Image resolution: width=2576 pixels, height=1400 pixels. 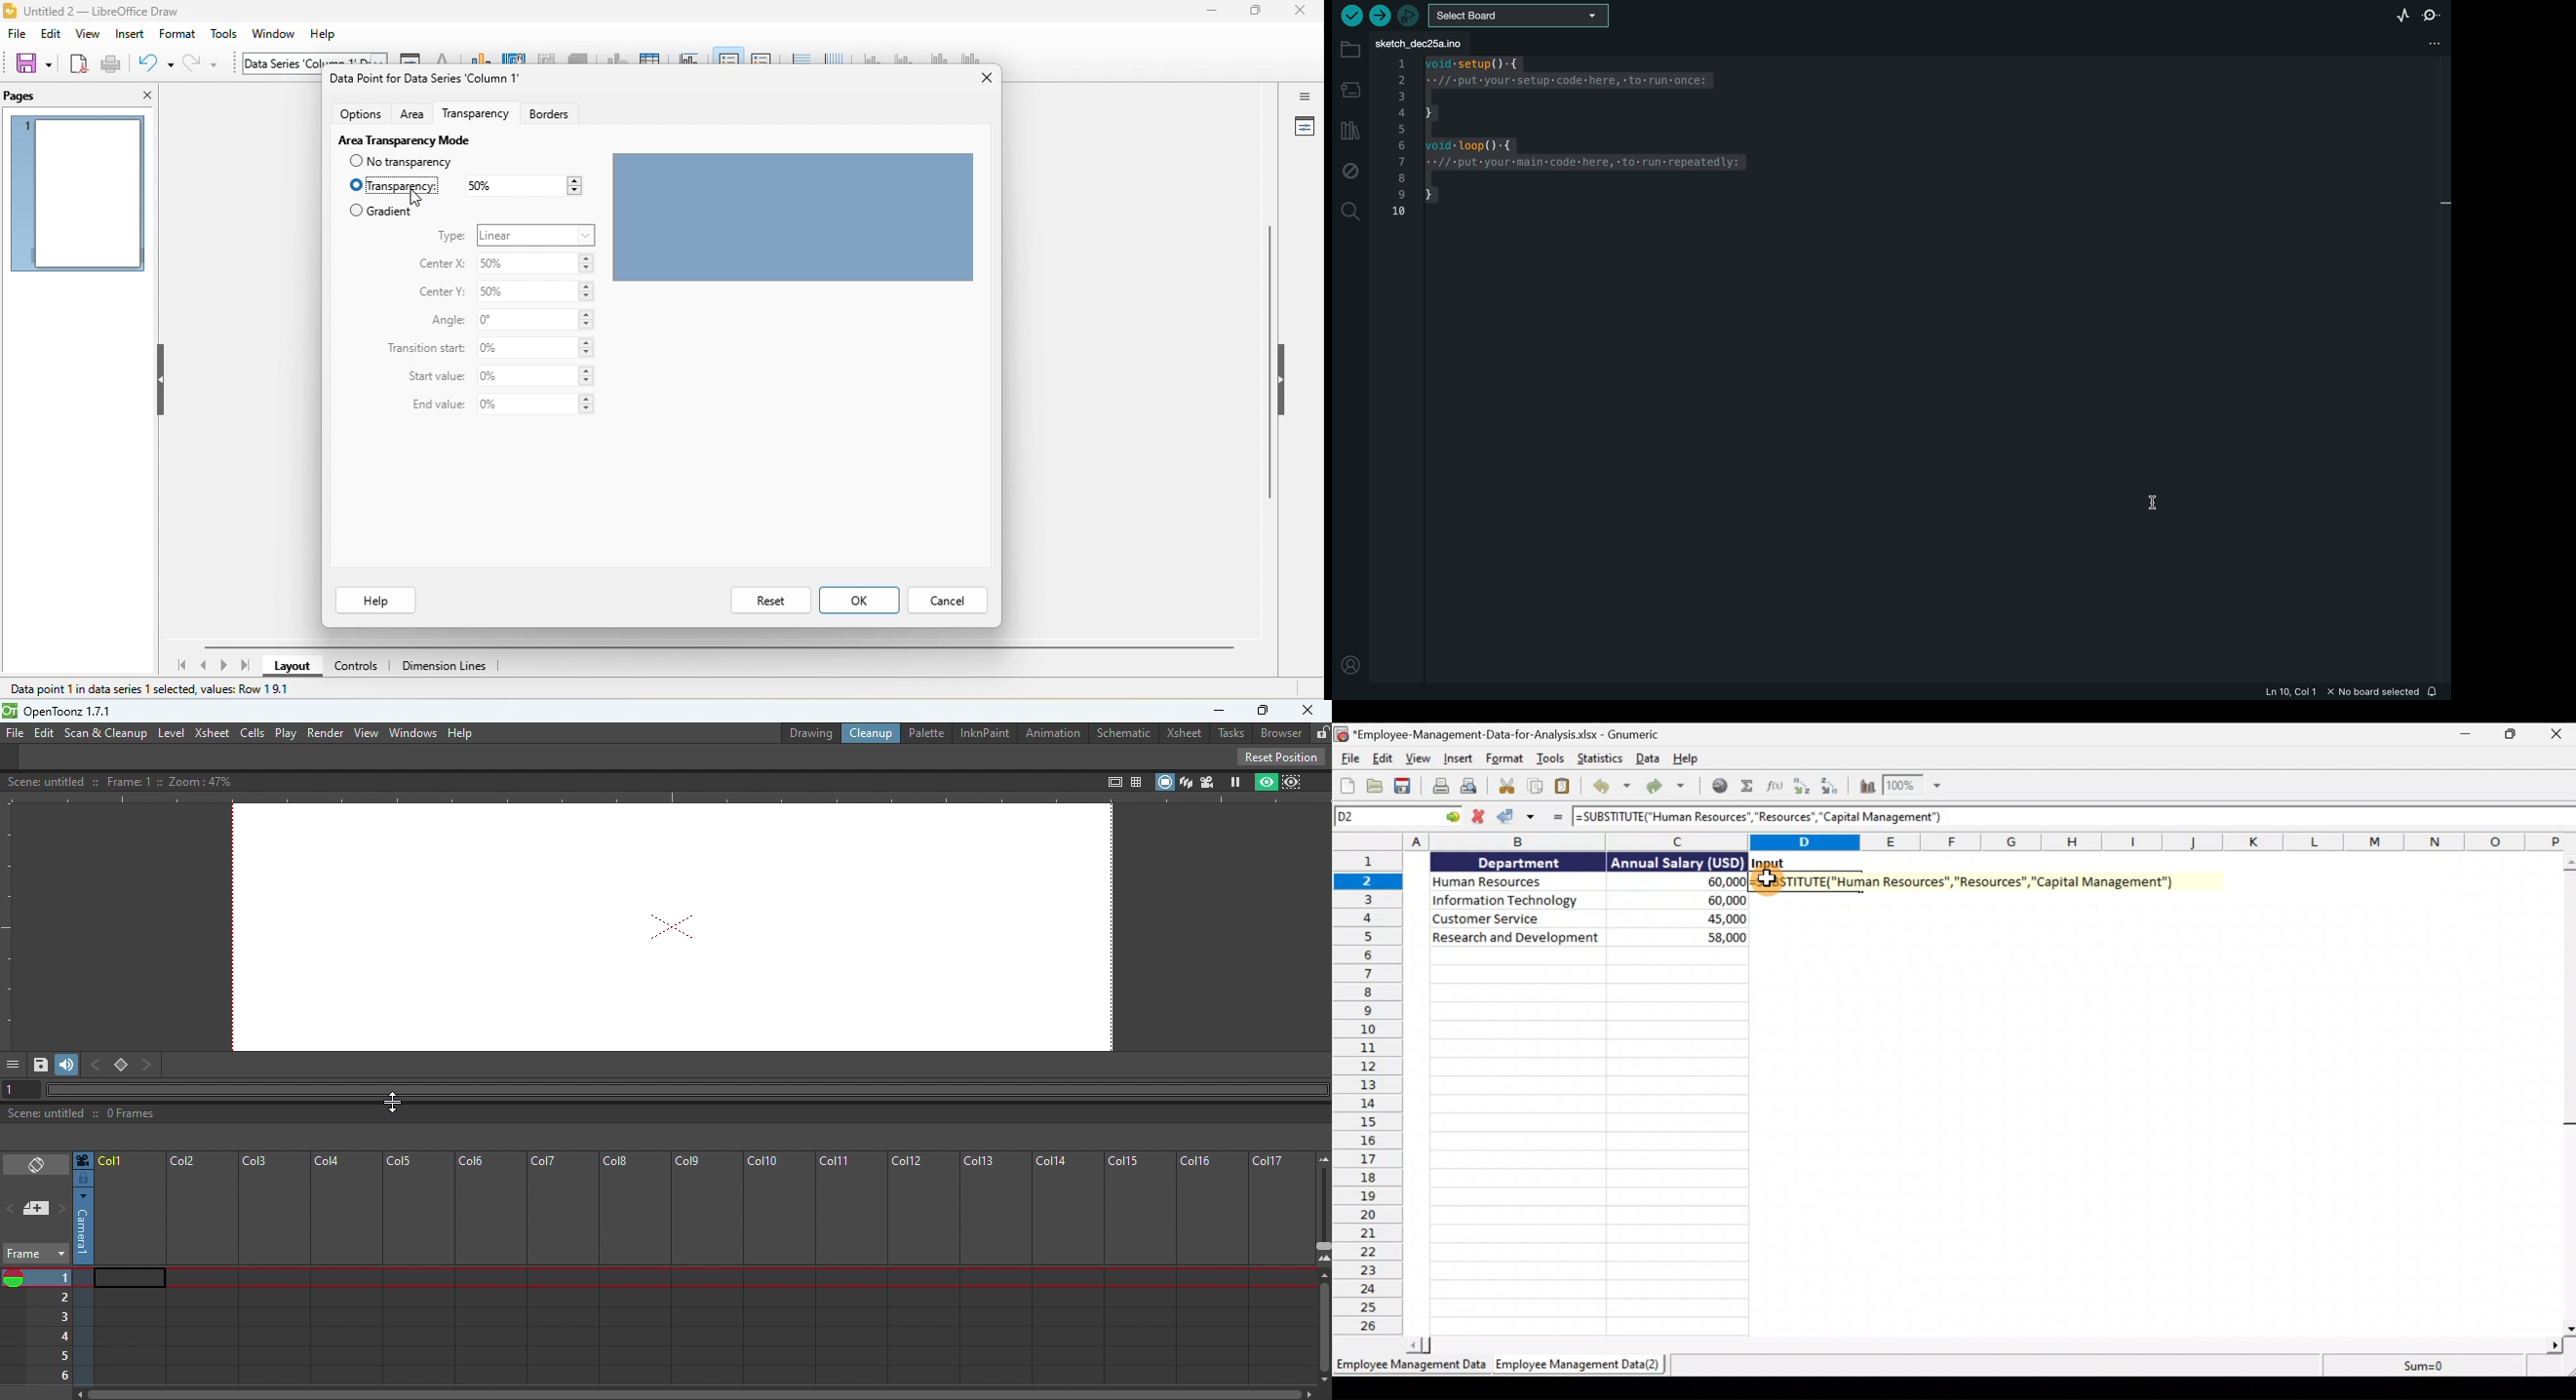 I want to click on Close, so click(x=2557, y=734).